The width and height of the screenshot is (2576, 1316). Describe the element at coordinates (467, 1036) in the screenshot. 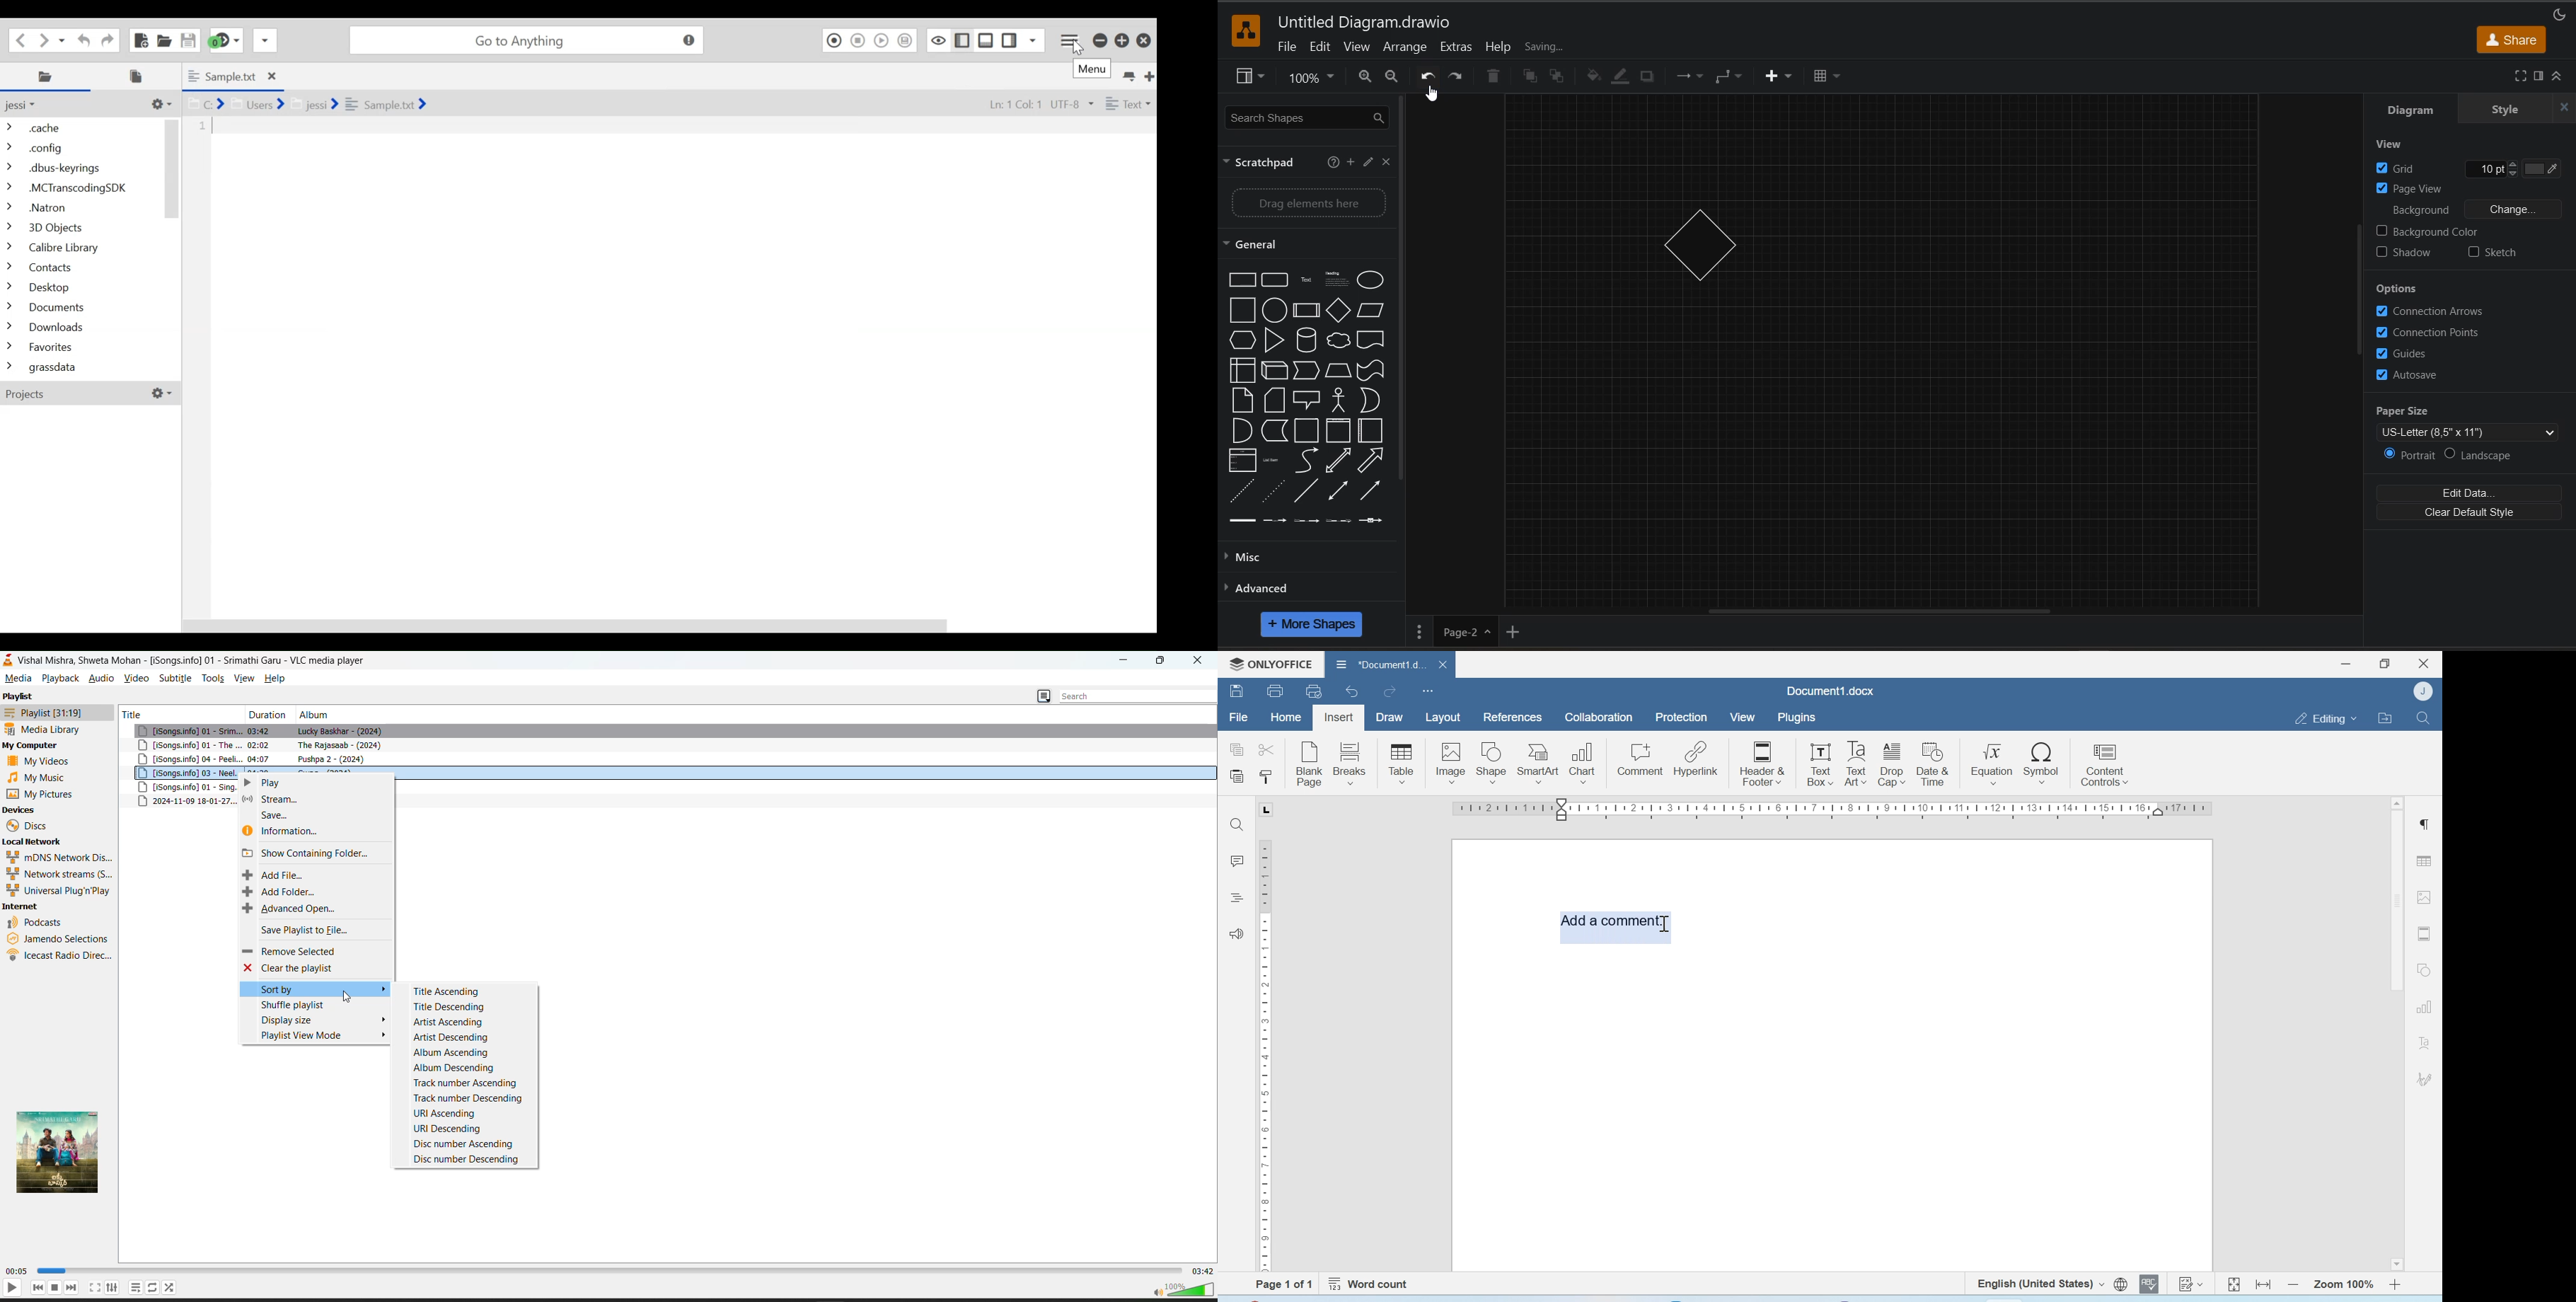

I see `artist descending` at that location.